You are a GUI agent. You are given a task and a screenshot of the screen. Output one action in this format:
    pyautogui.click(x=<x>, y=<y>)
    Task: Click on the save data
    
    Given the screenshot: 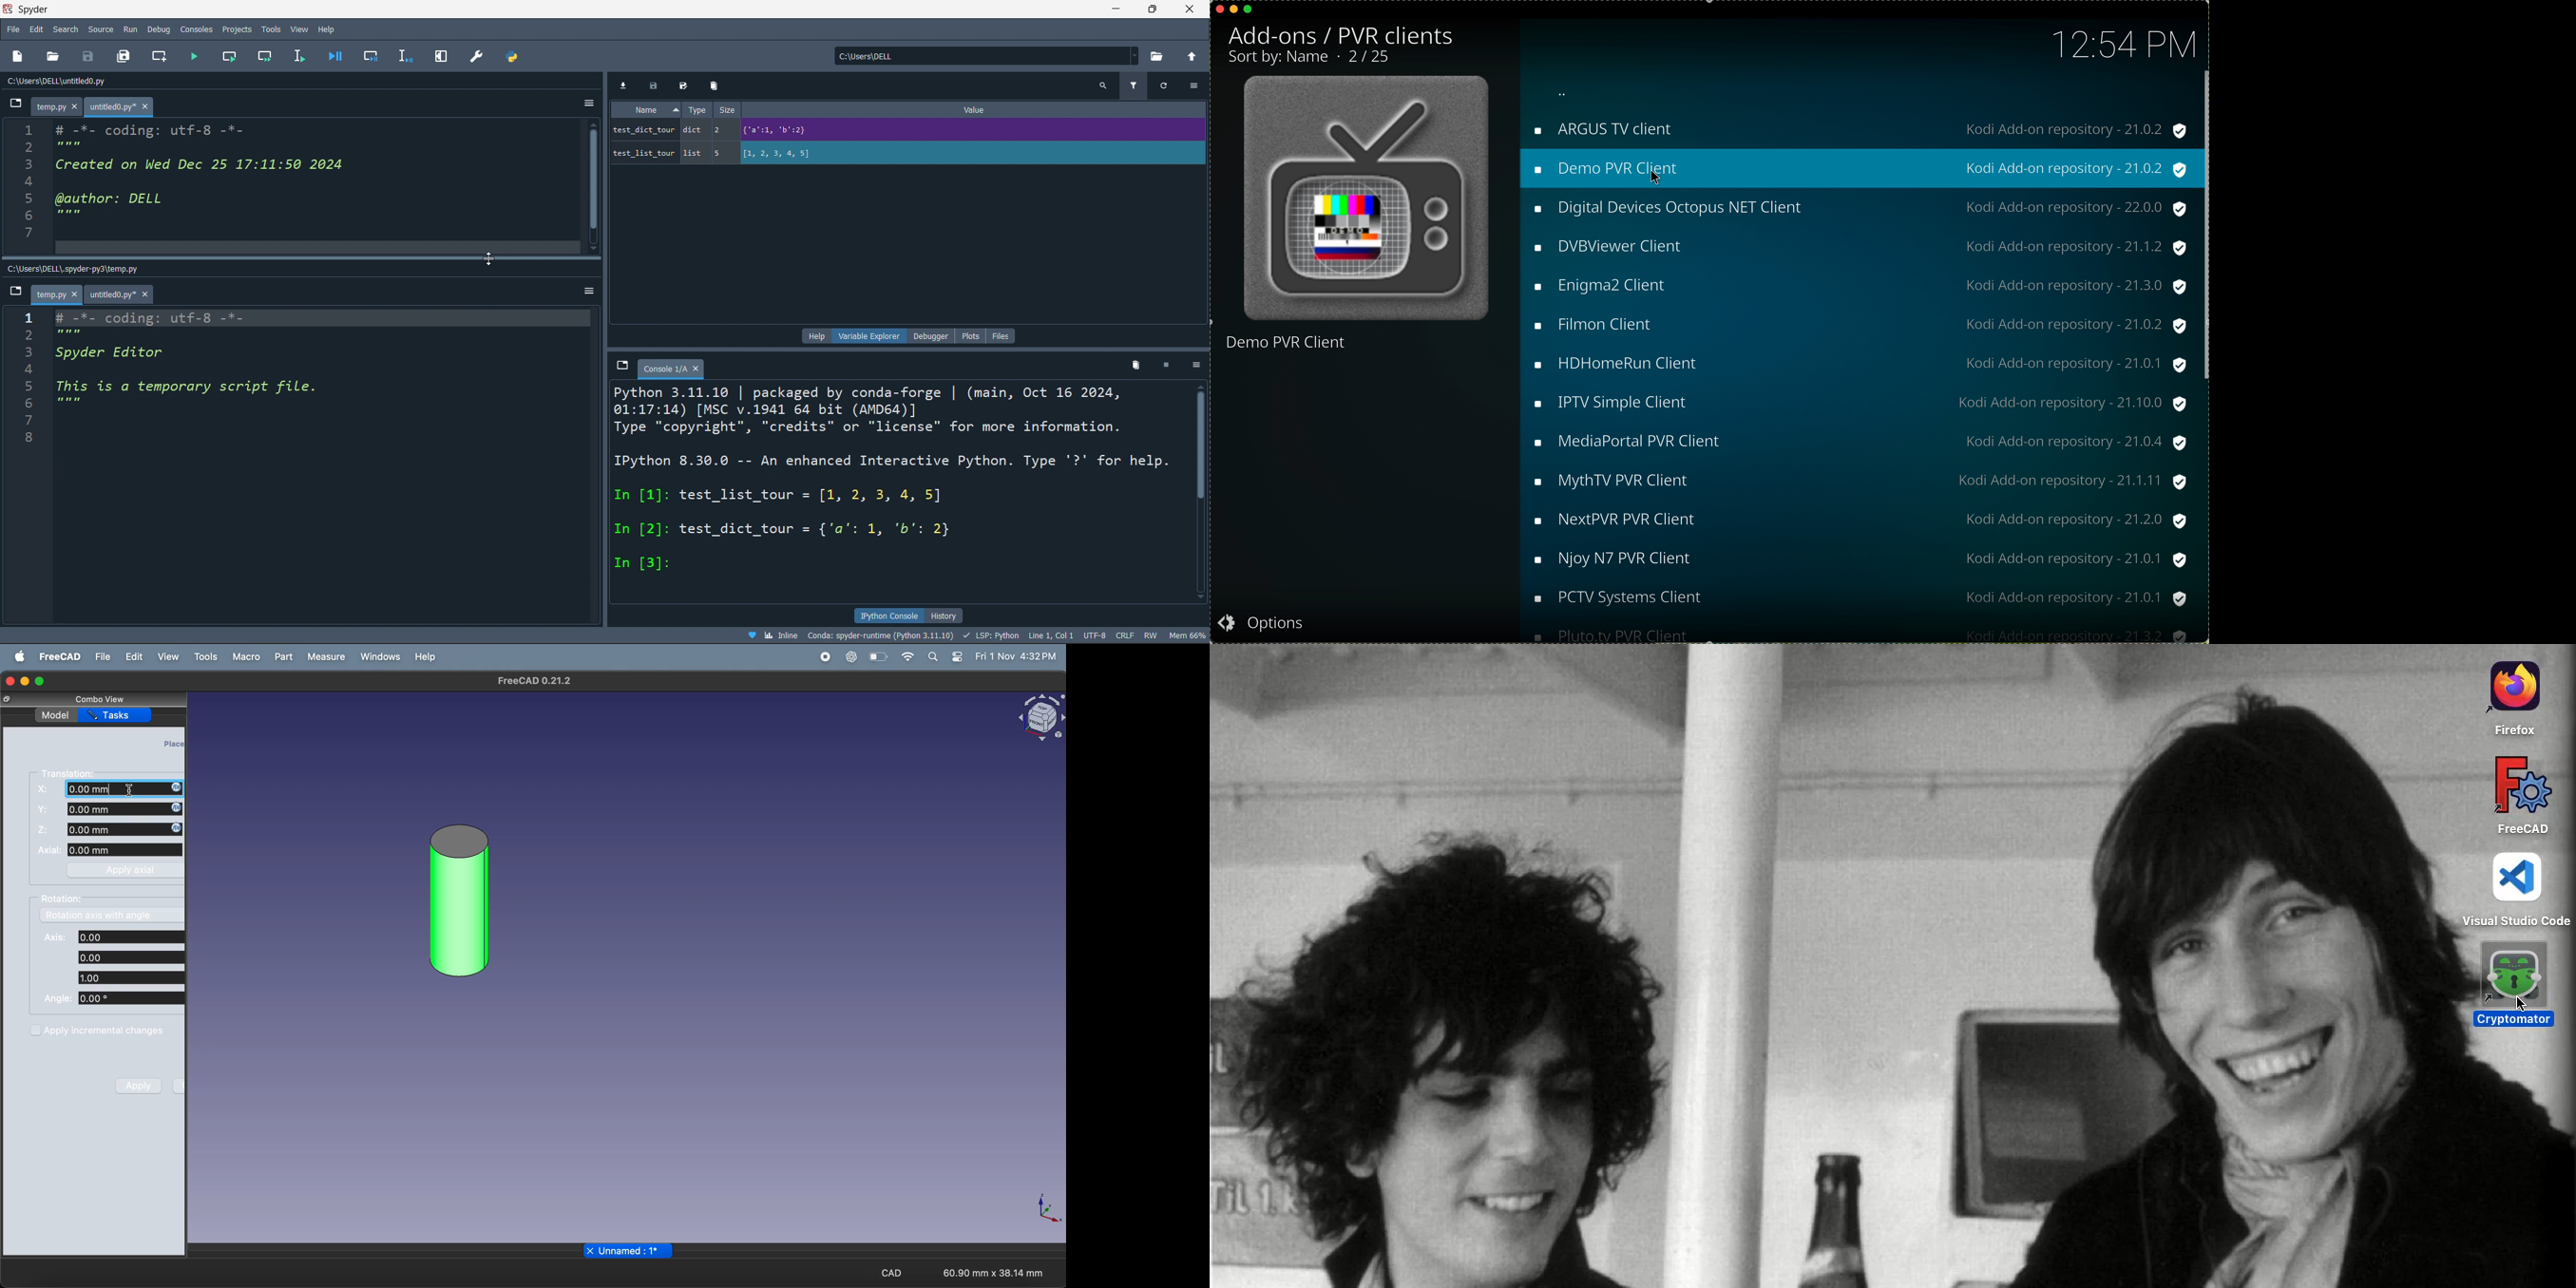 What is the action you would take?
    pyautogui.click(x=654, y=84)
    